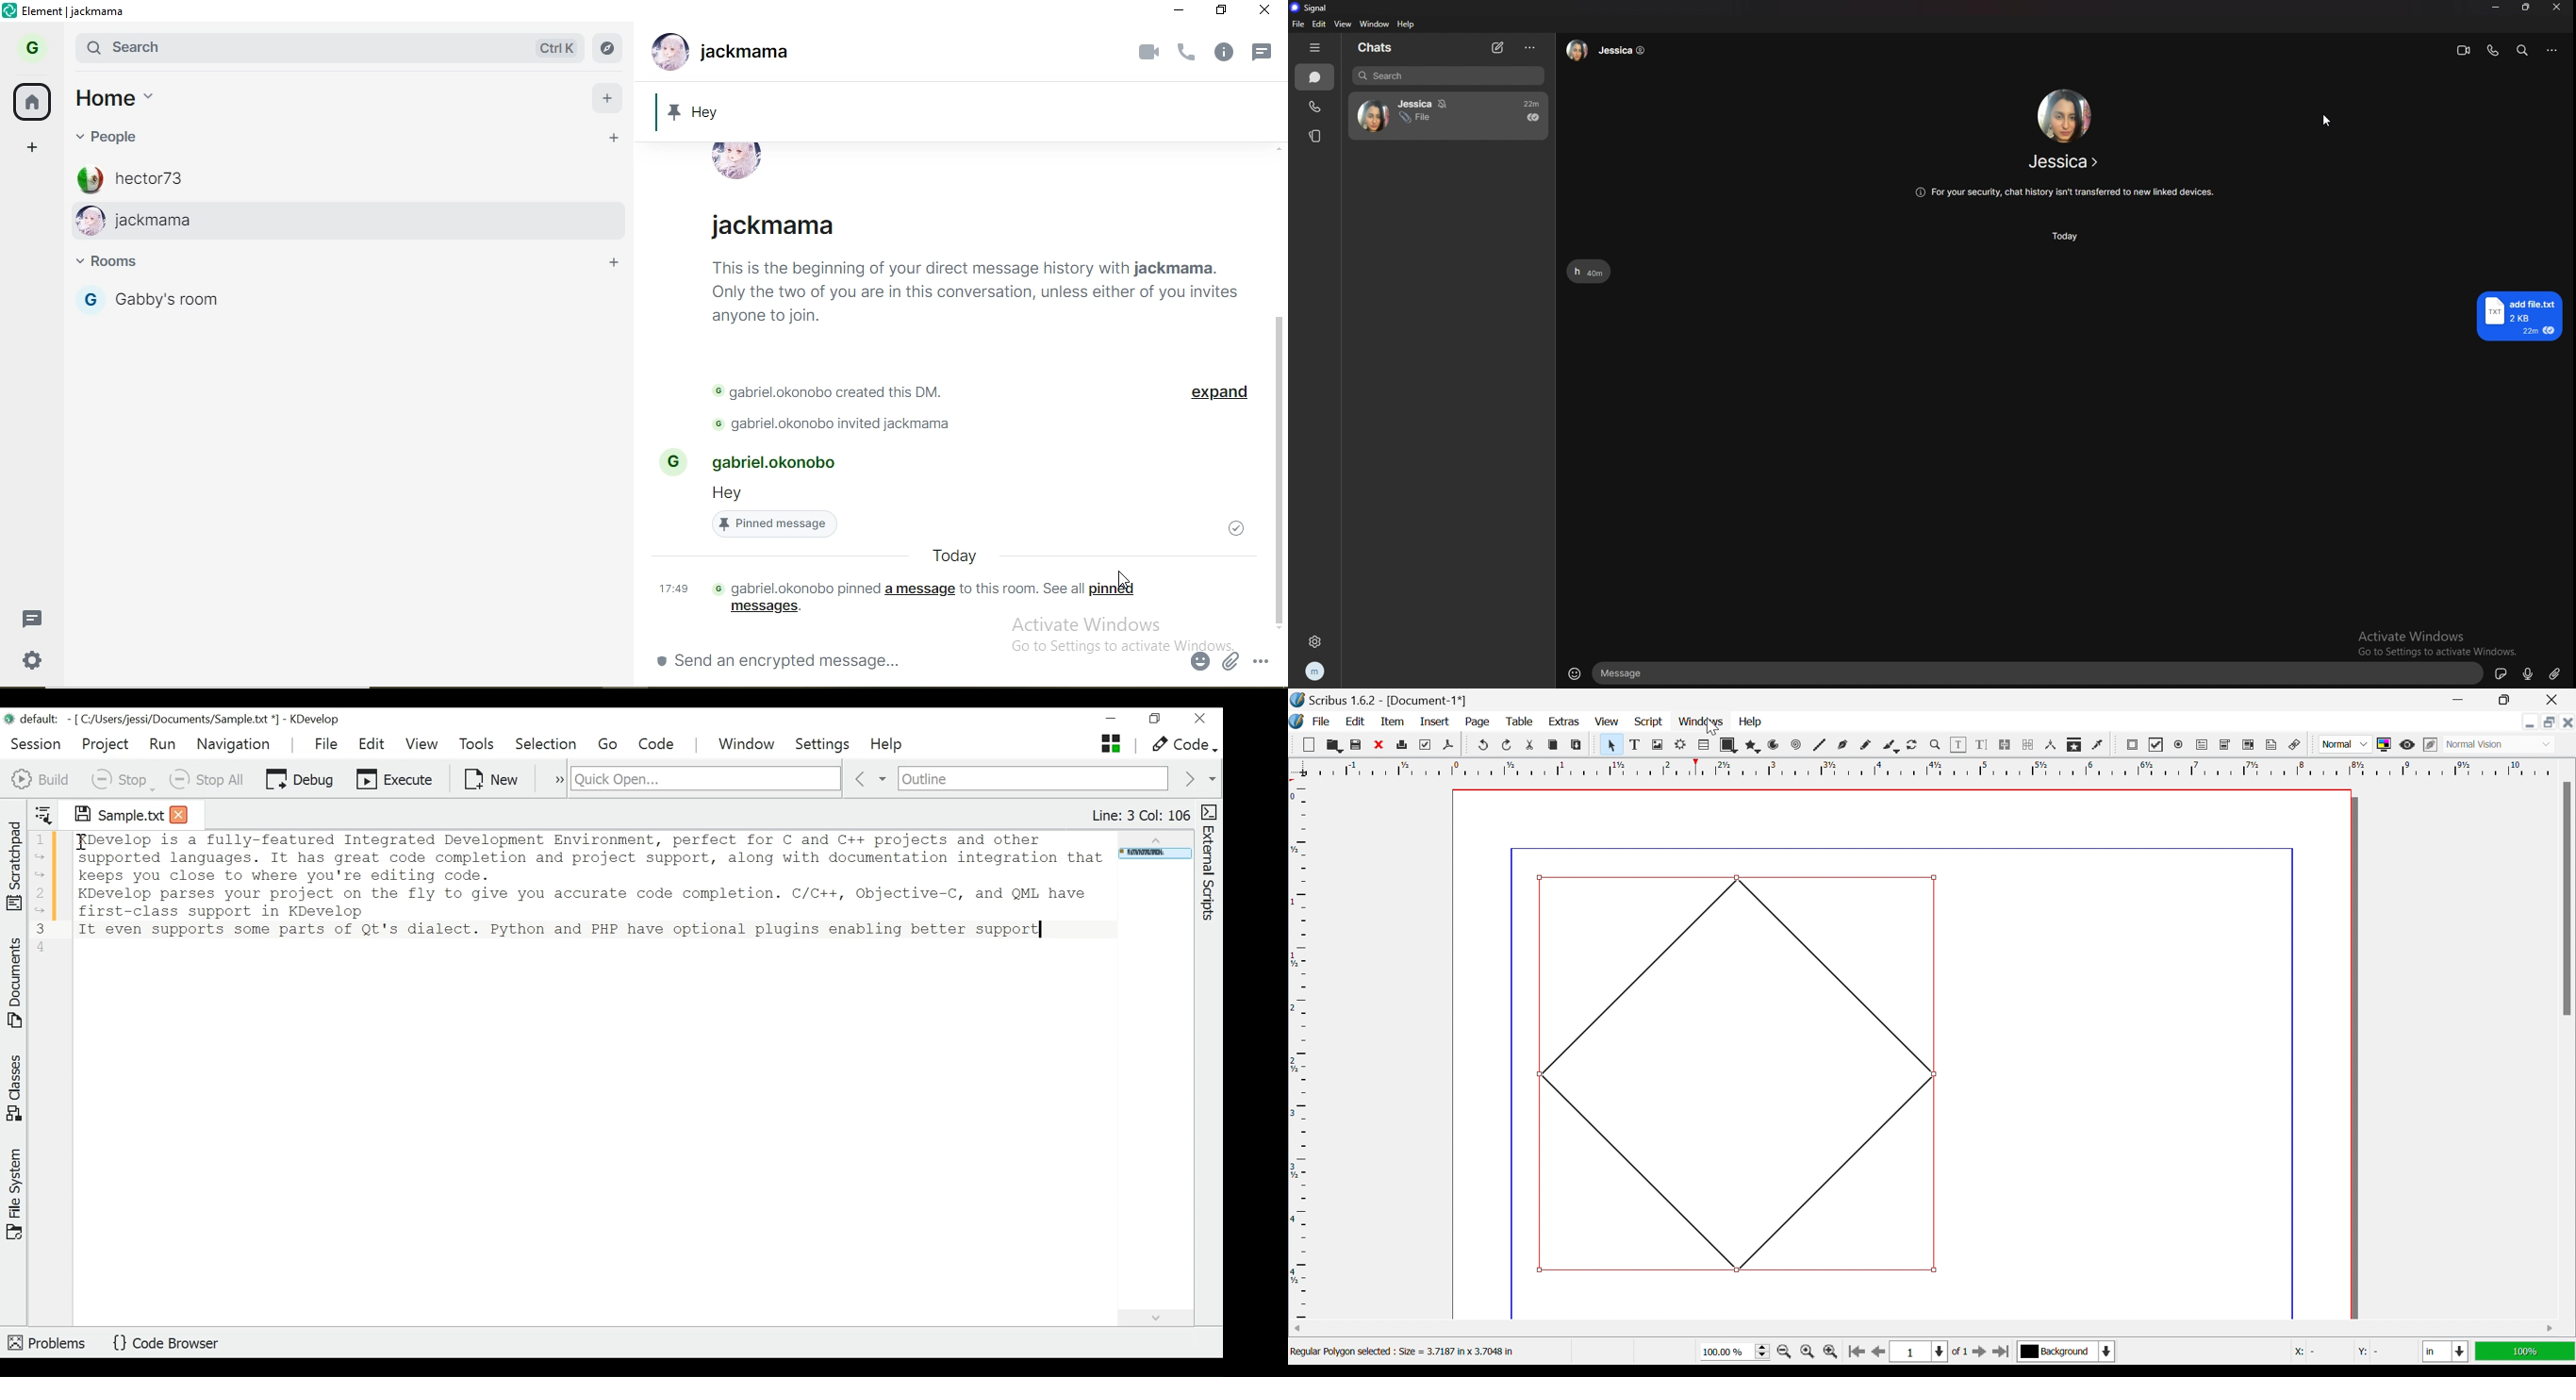  What do you see at coordinates (2493, 51) in the screenshot?
I see `voice call` at bounding box center [2493, 51].